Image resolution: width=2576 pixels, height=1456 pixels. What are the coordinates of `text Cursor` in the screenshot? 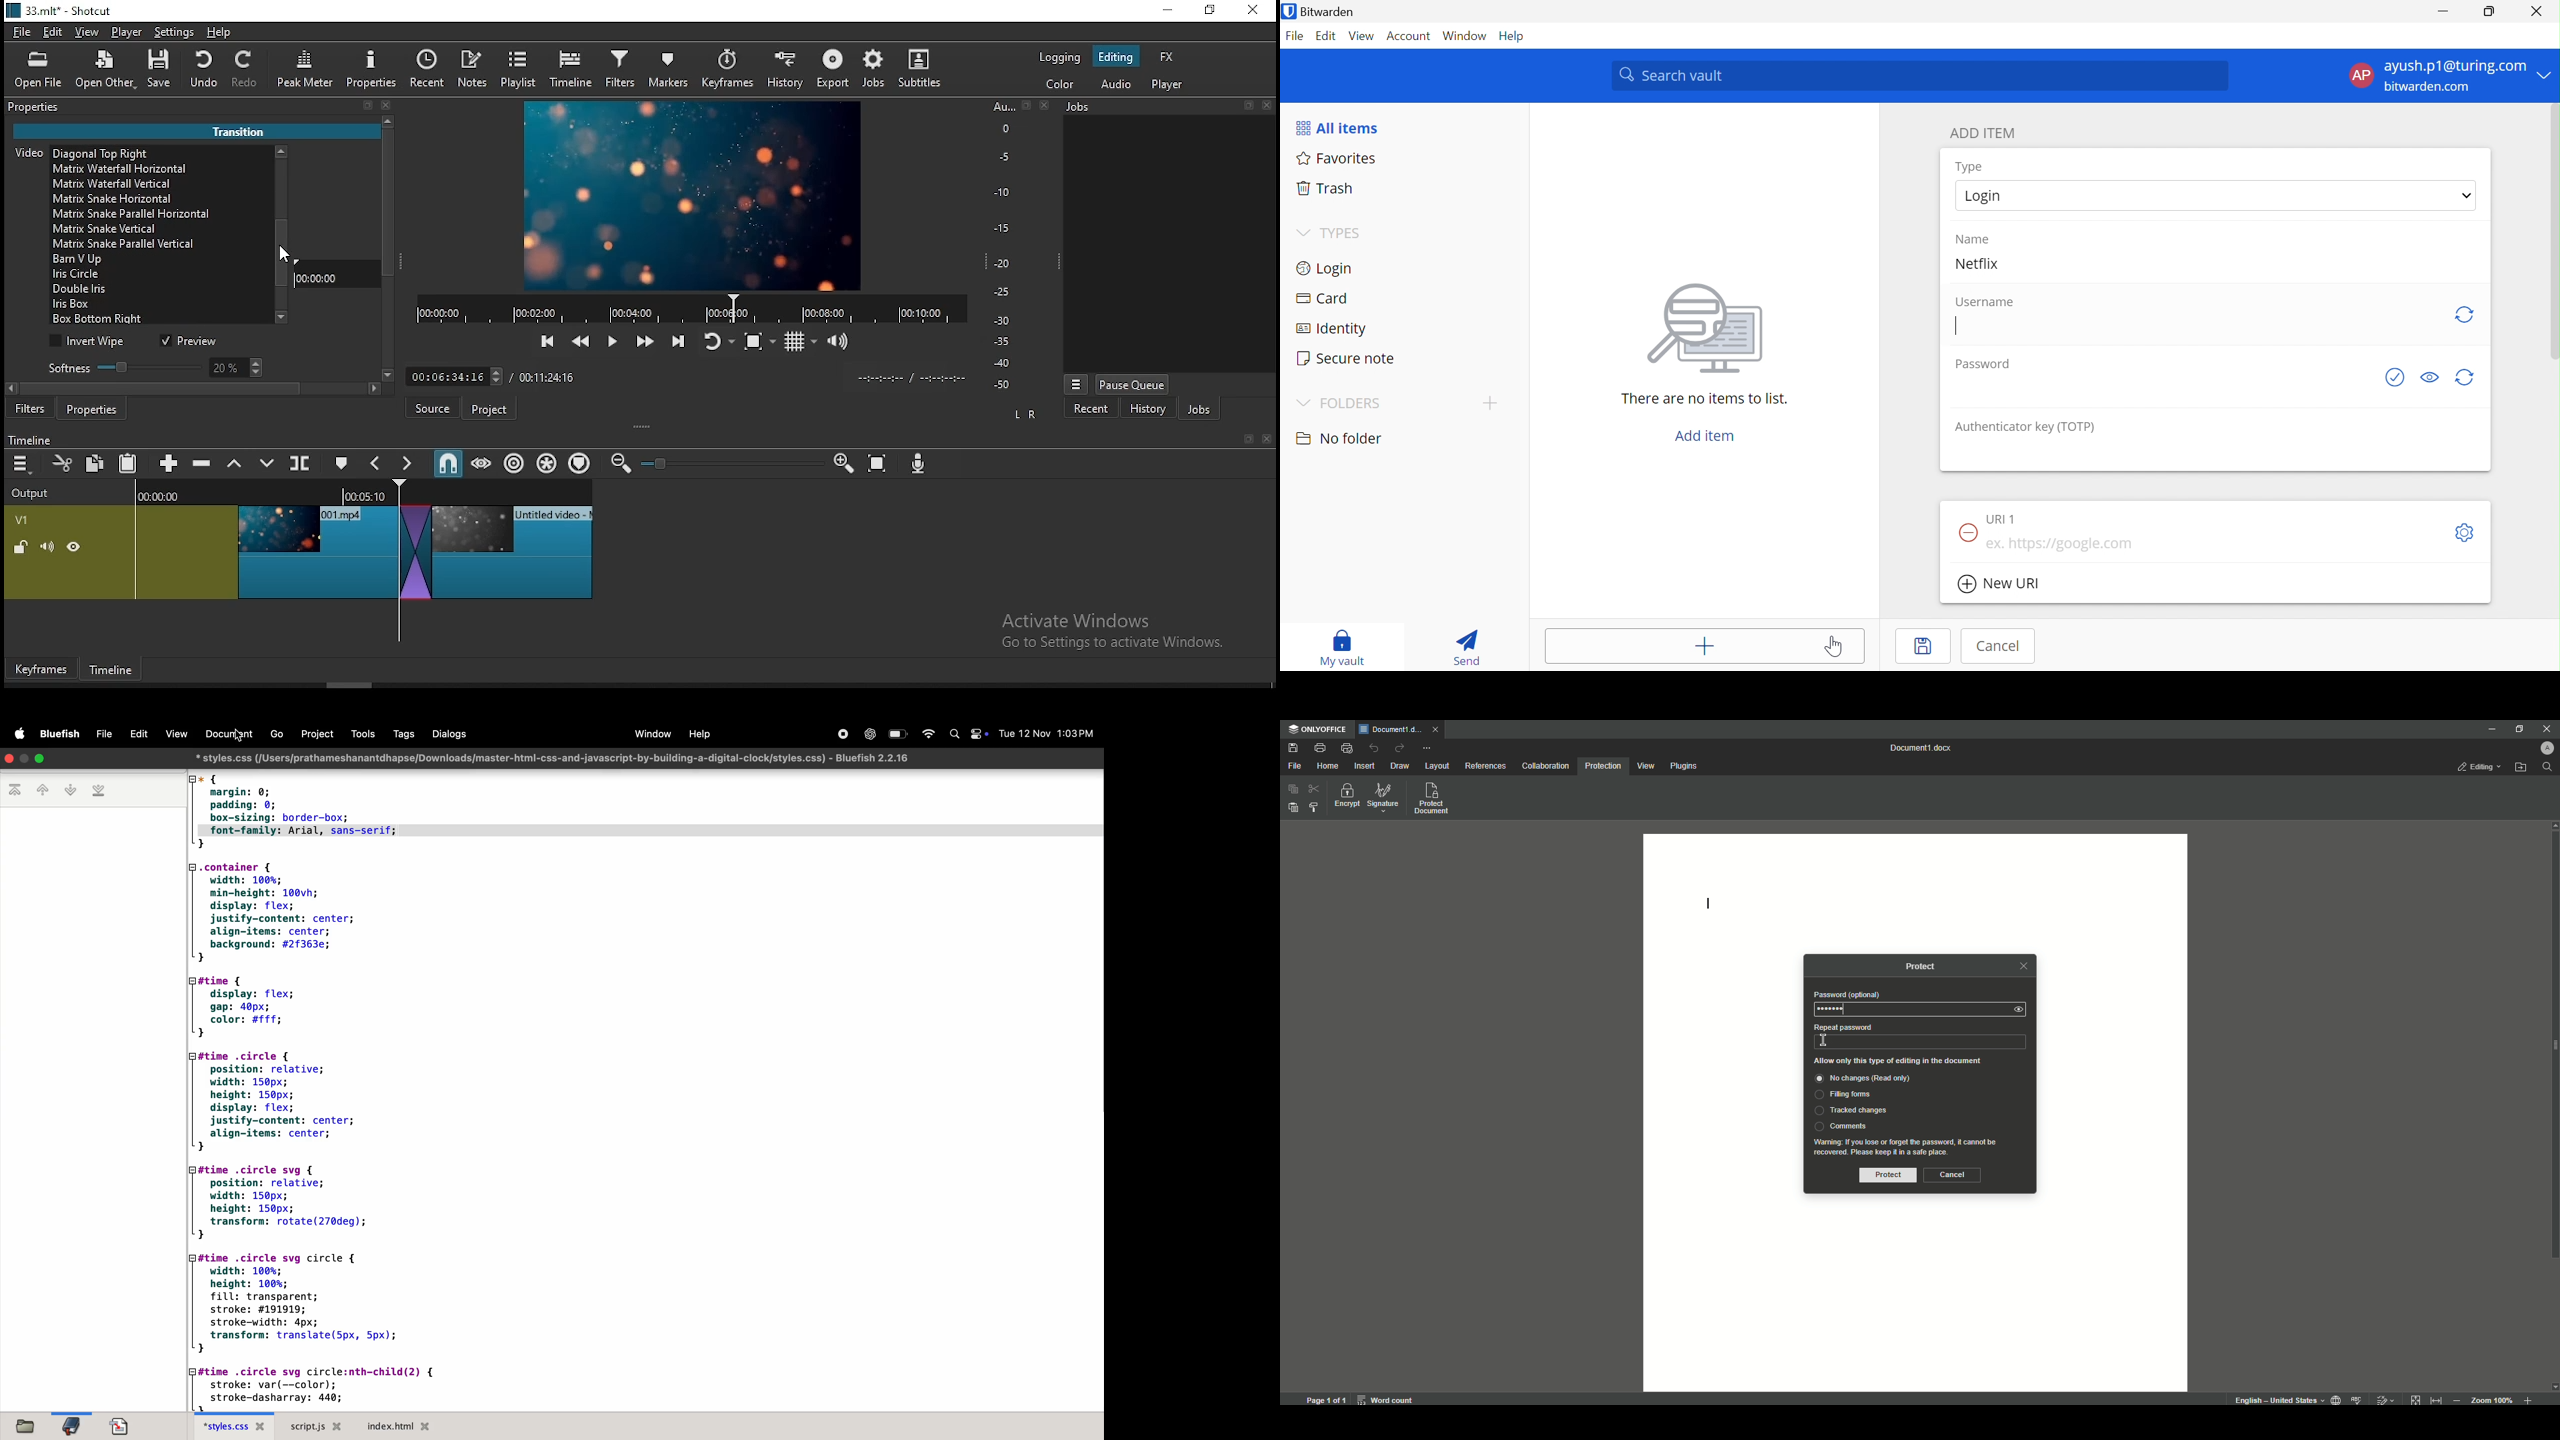 It's located at (1823, 1042).